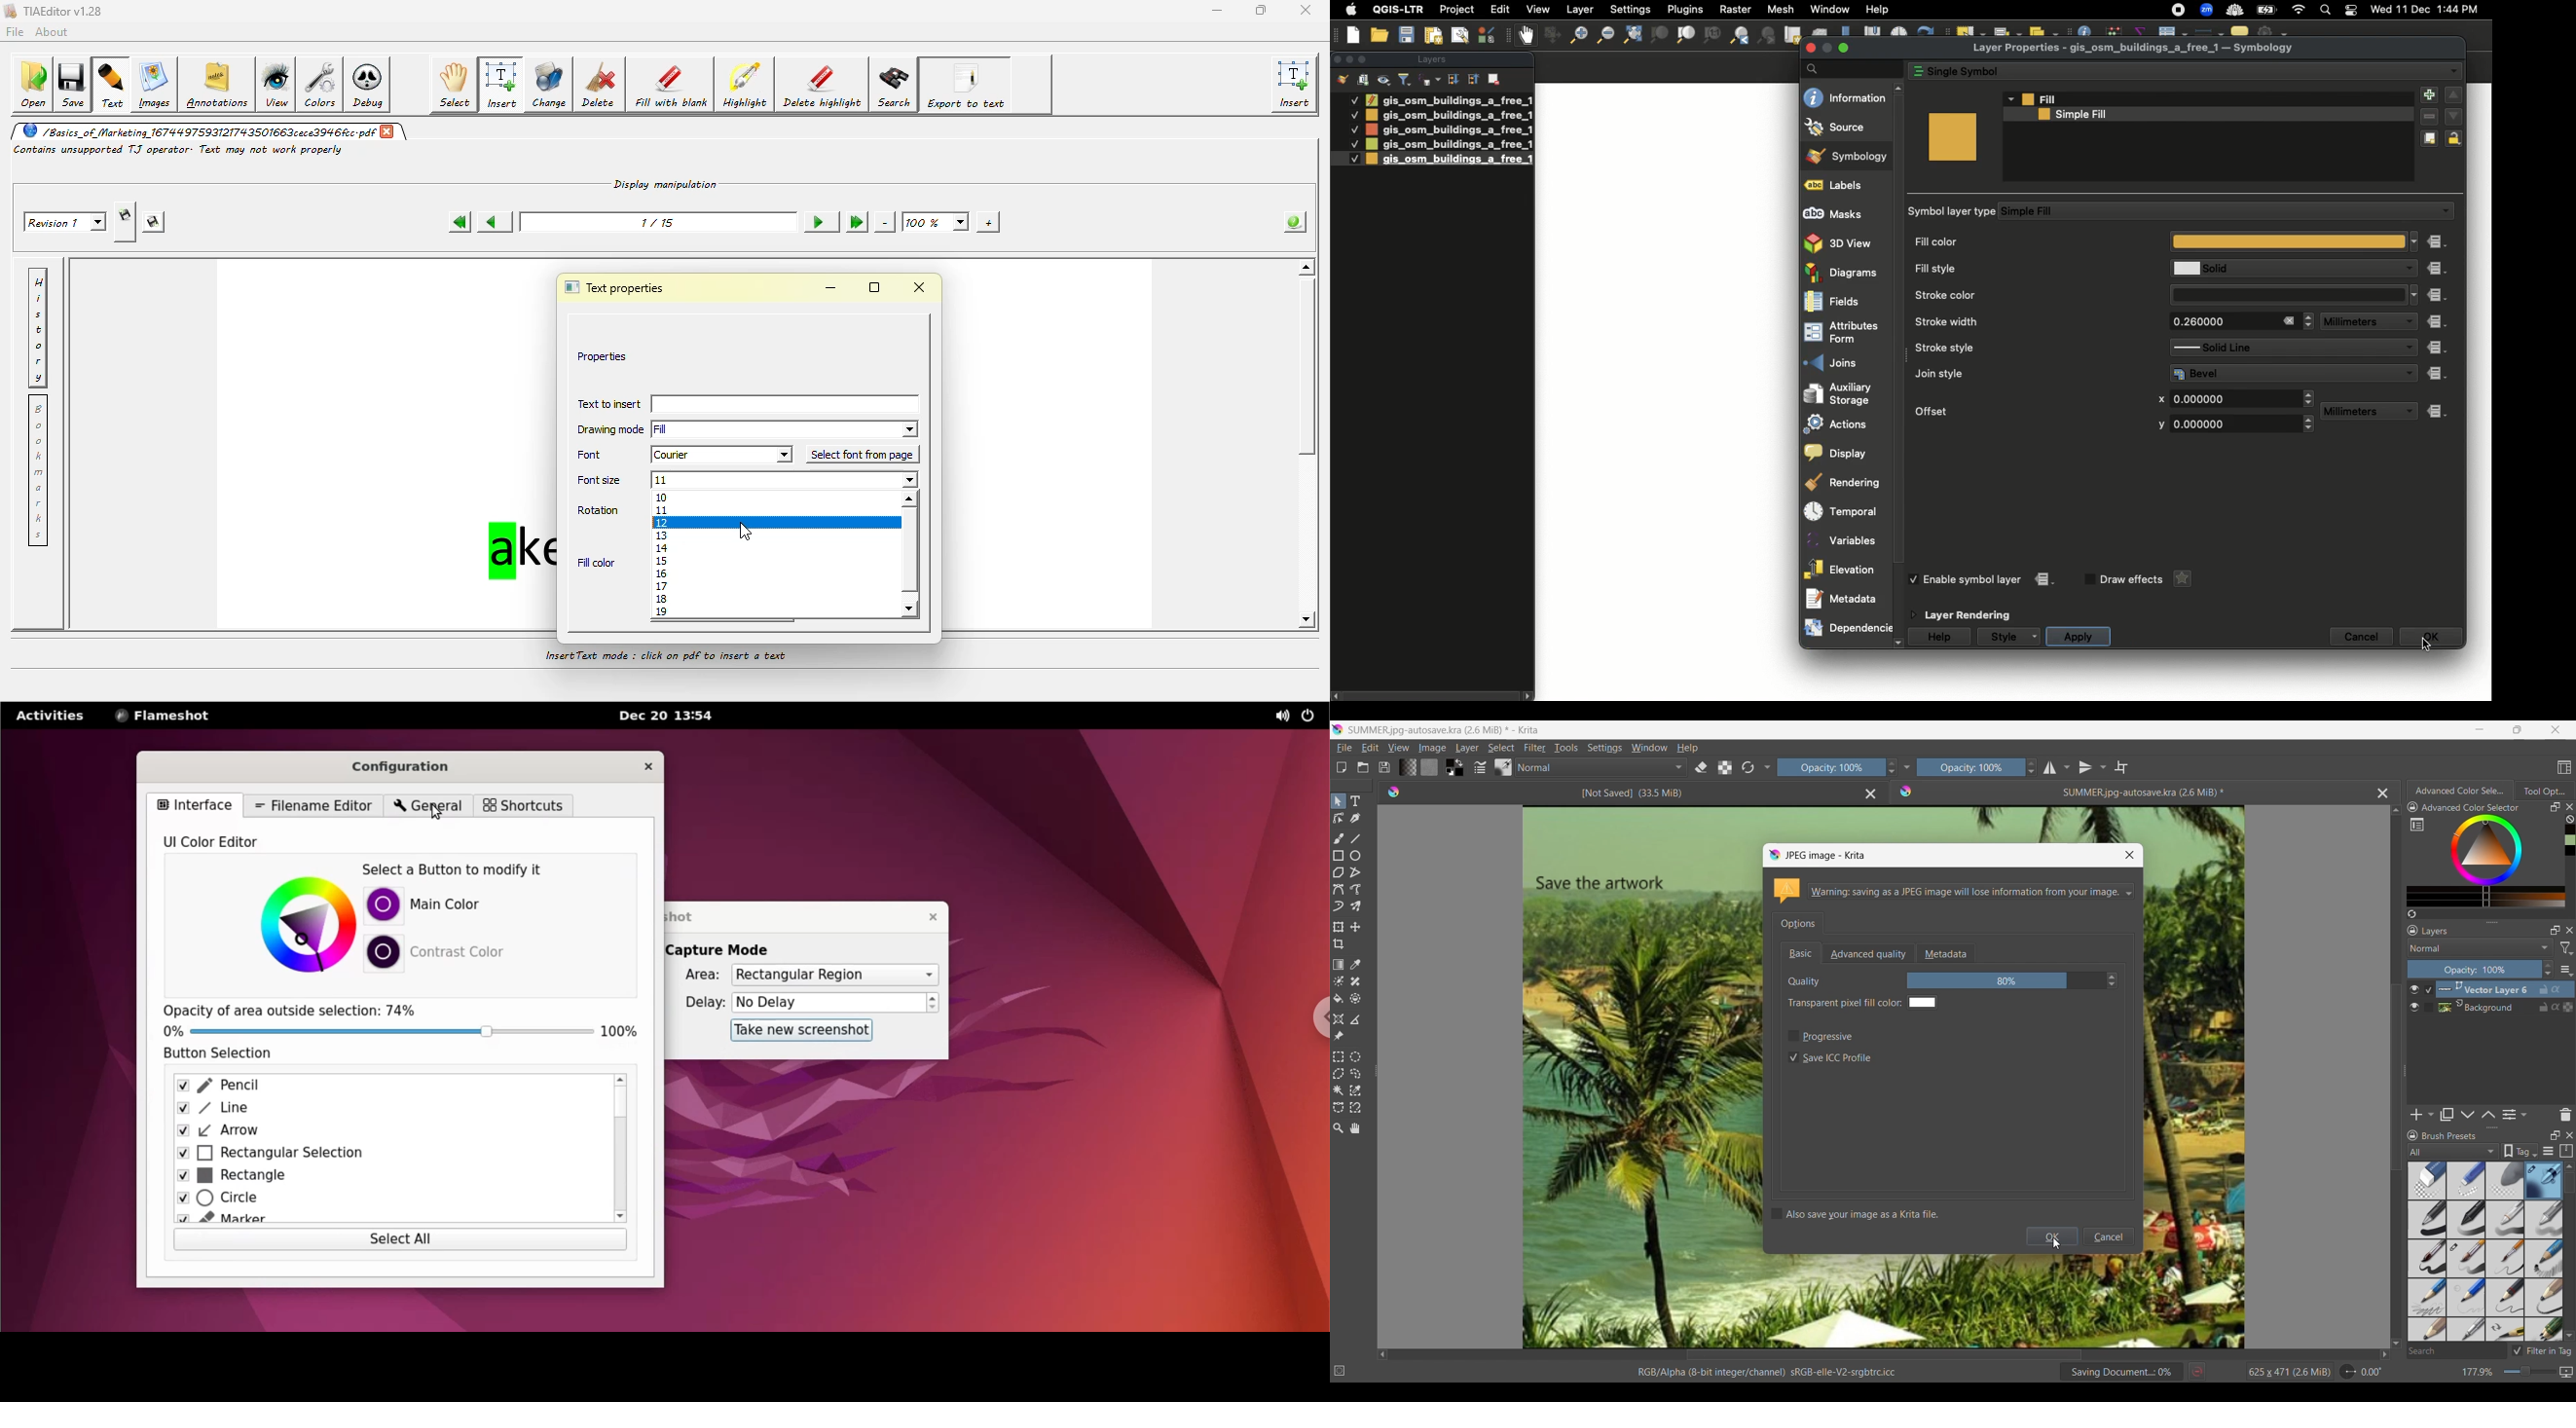 The width and height of the screenshot is (2576, 1428). I want to click on Polygon selection tool, so click(1339, 1074).